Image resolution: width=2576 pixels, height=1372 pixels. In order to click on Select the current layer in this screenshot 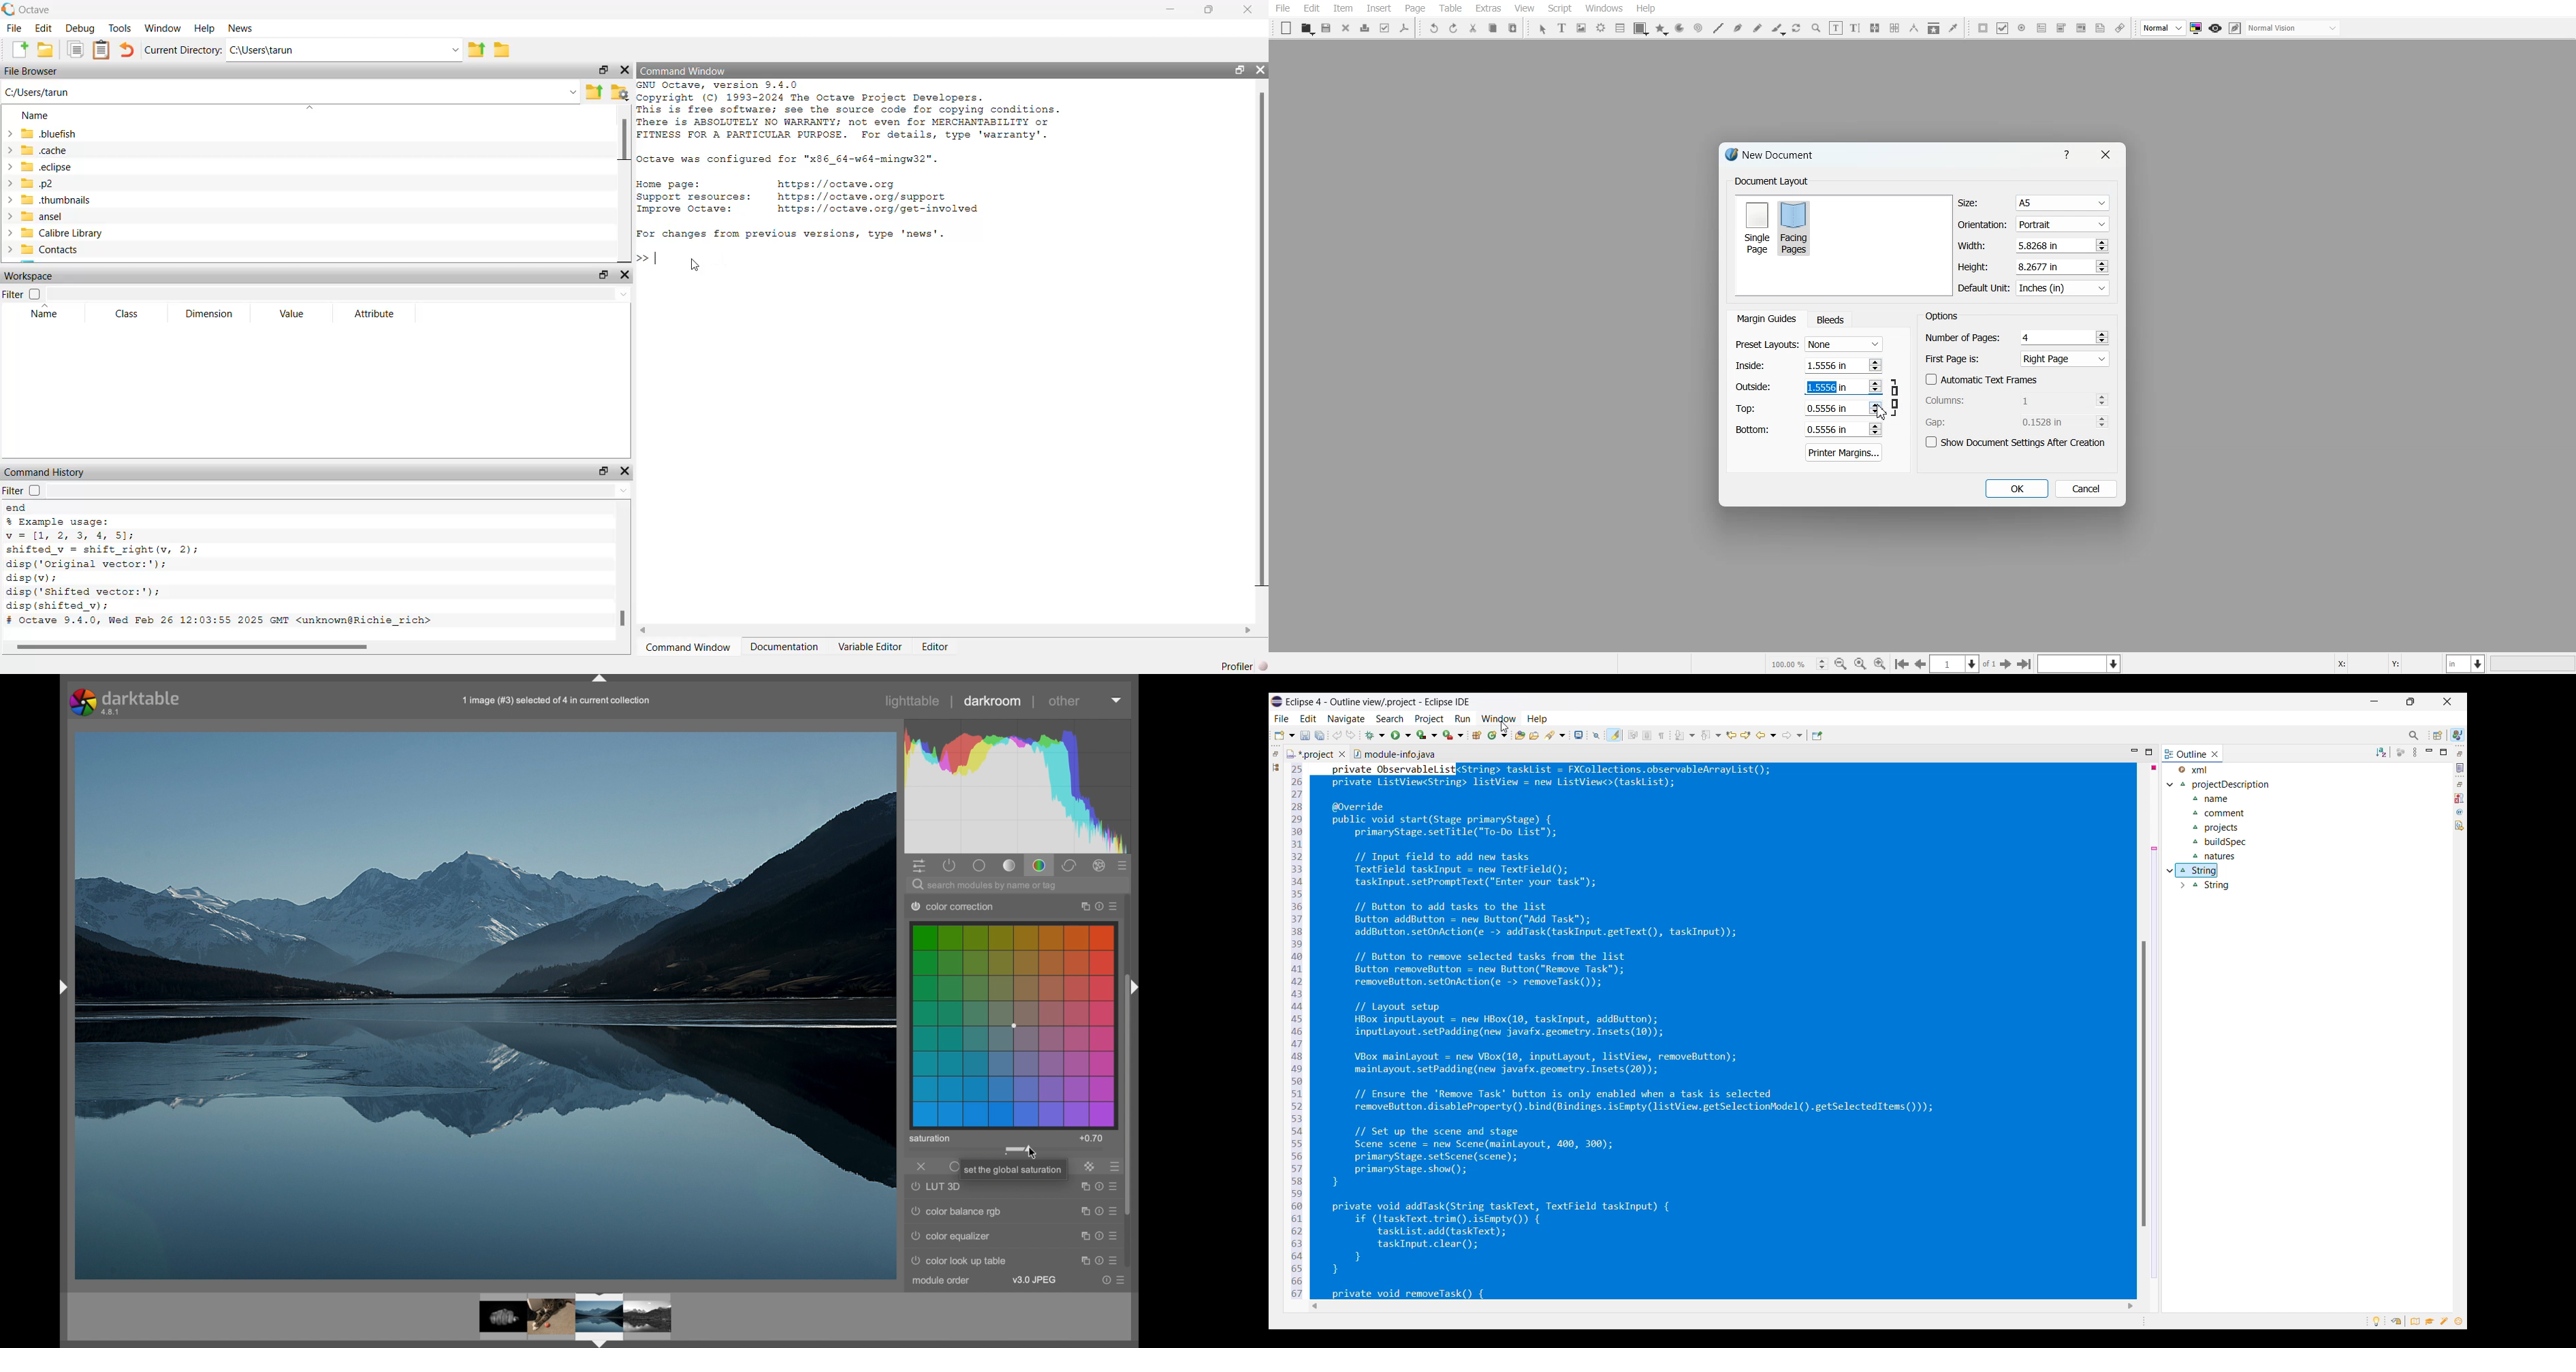, I will do `click(2081, 663)`.